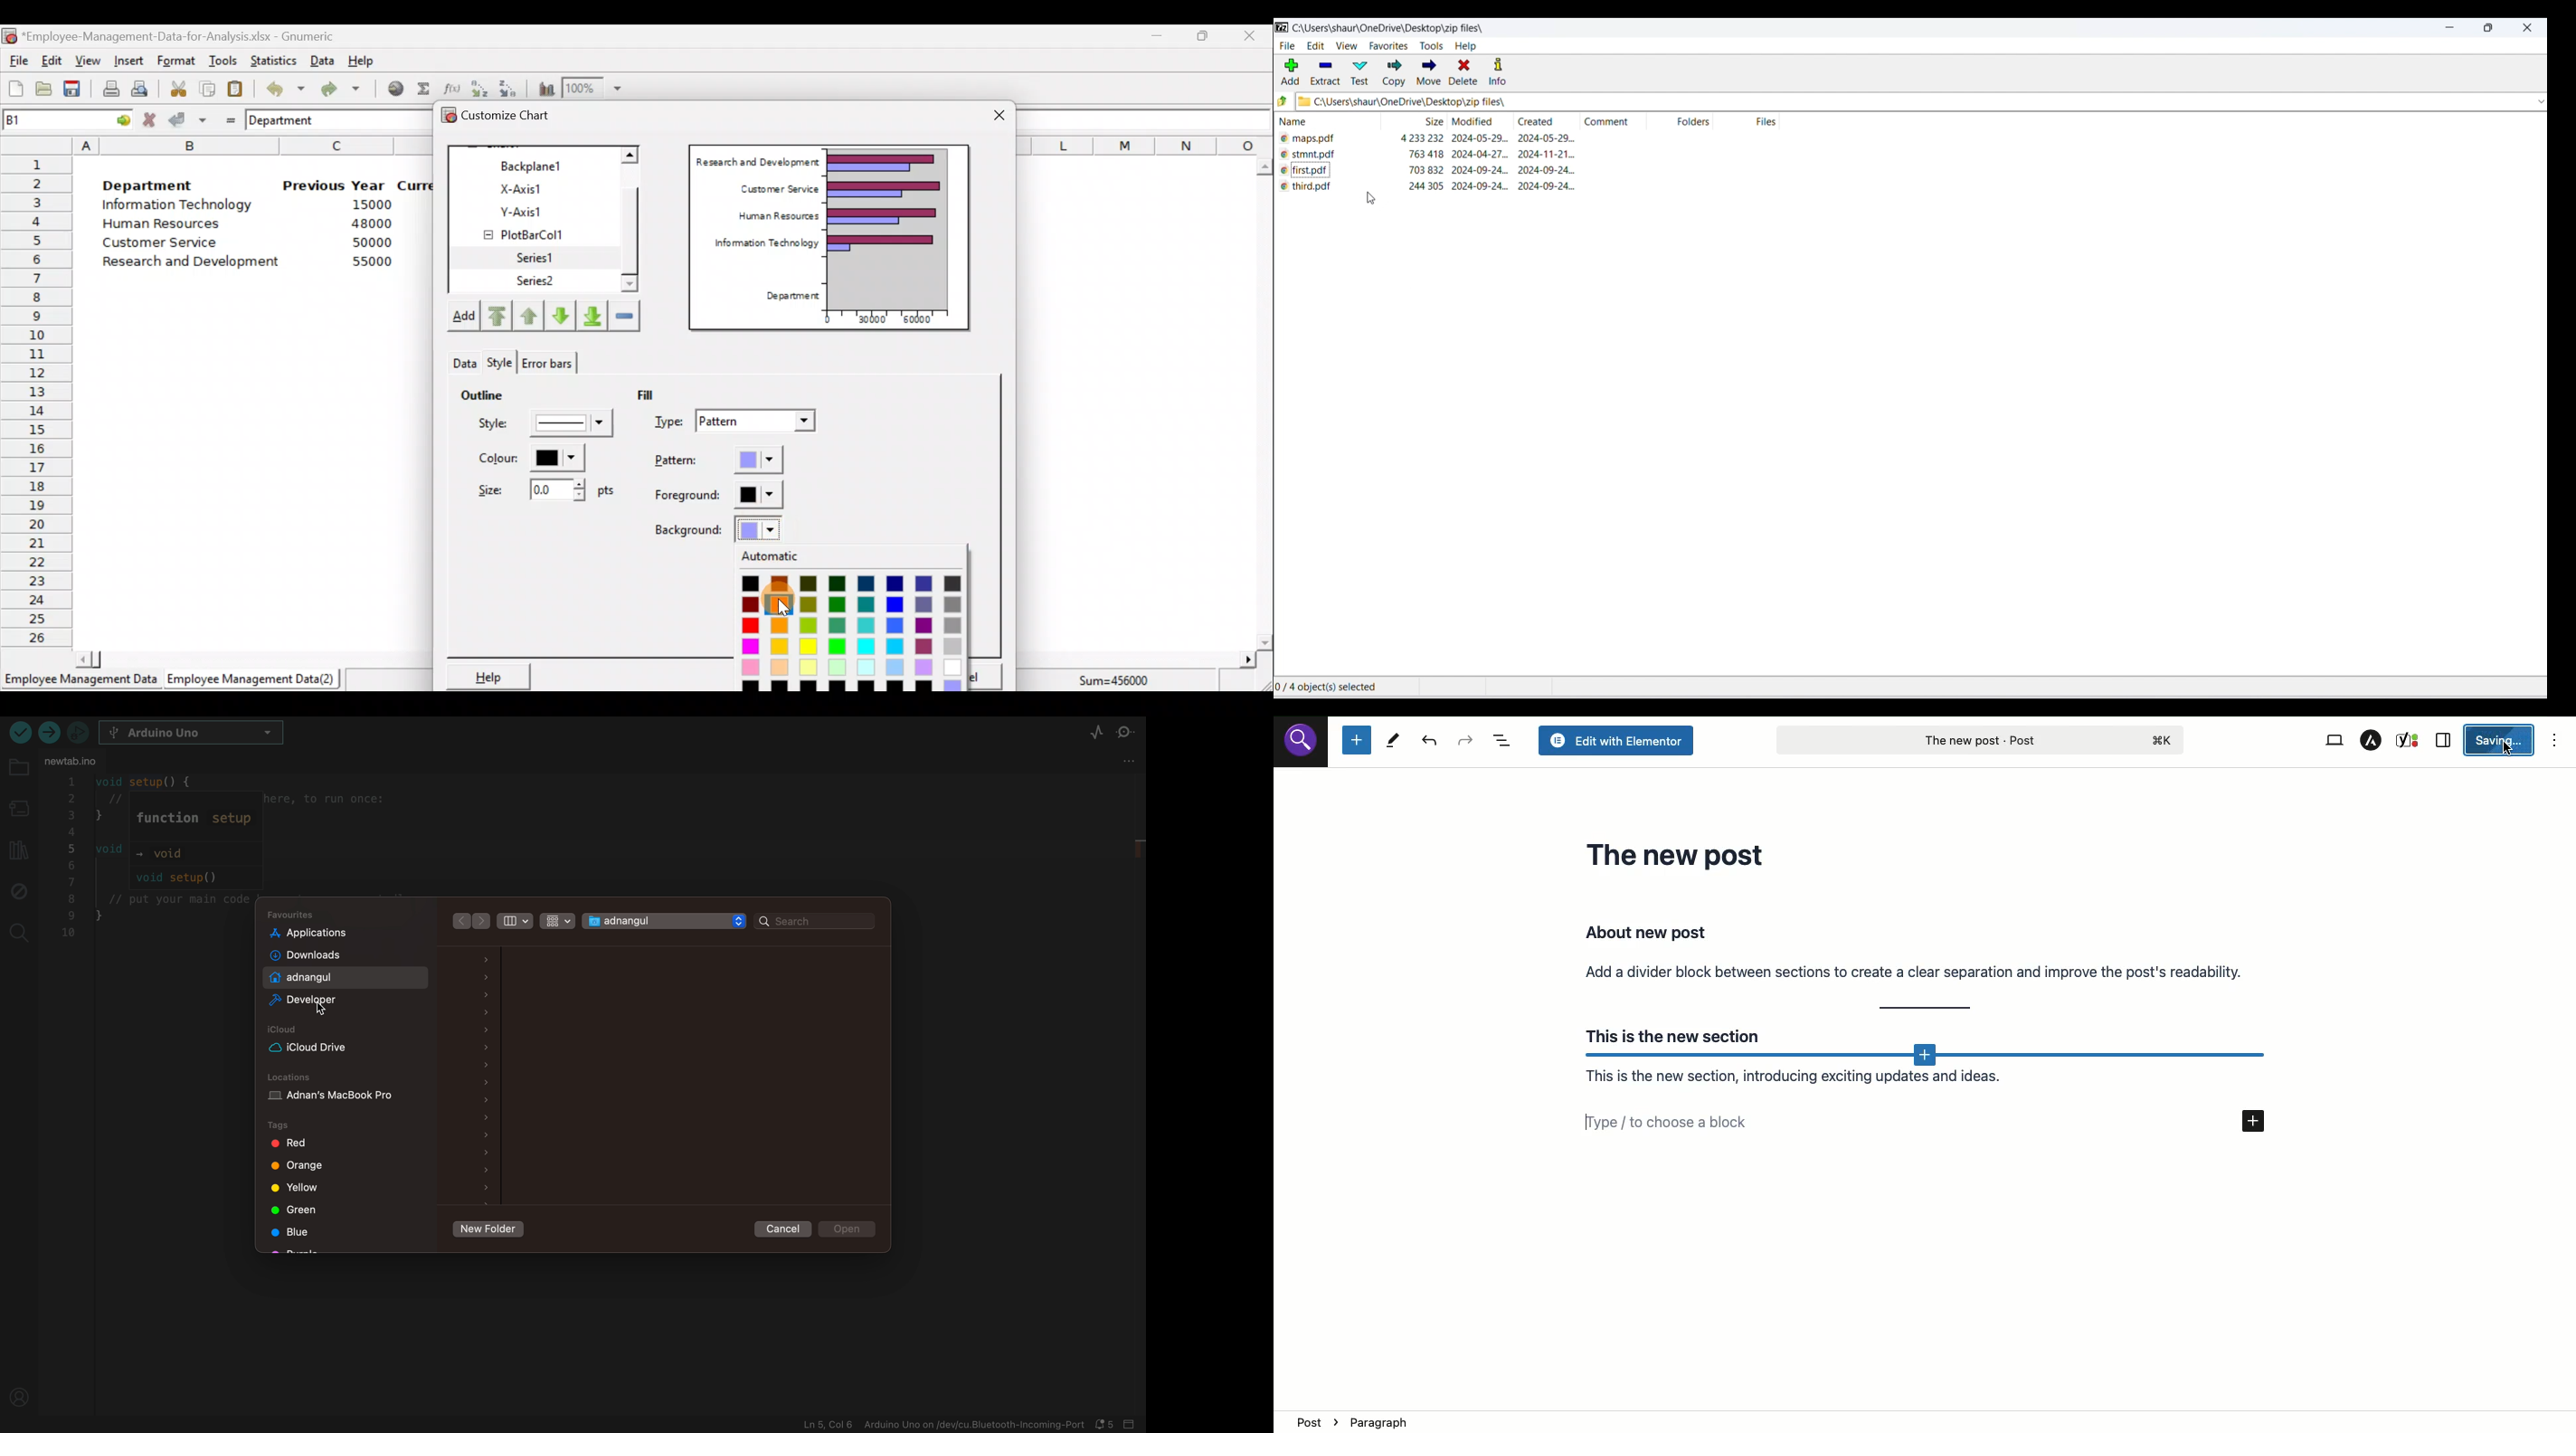 Image resolution: width=2576 pixels, height=1456 pixels. What do you see at coordinates (391, 88) in the screenshot?
I see `Insert hyperlink` at bounding box center [391, 88].